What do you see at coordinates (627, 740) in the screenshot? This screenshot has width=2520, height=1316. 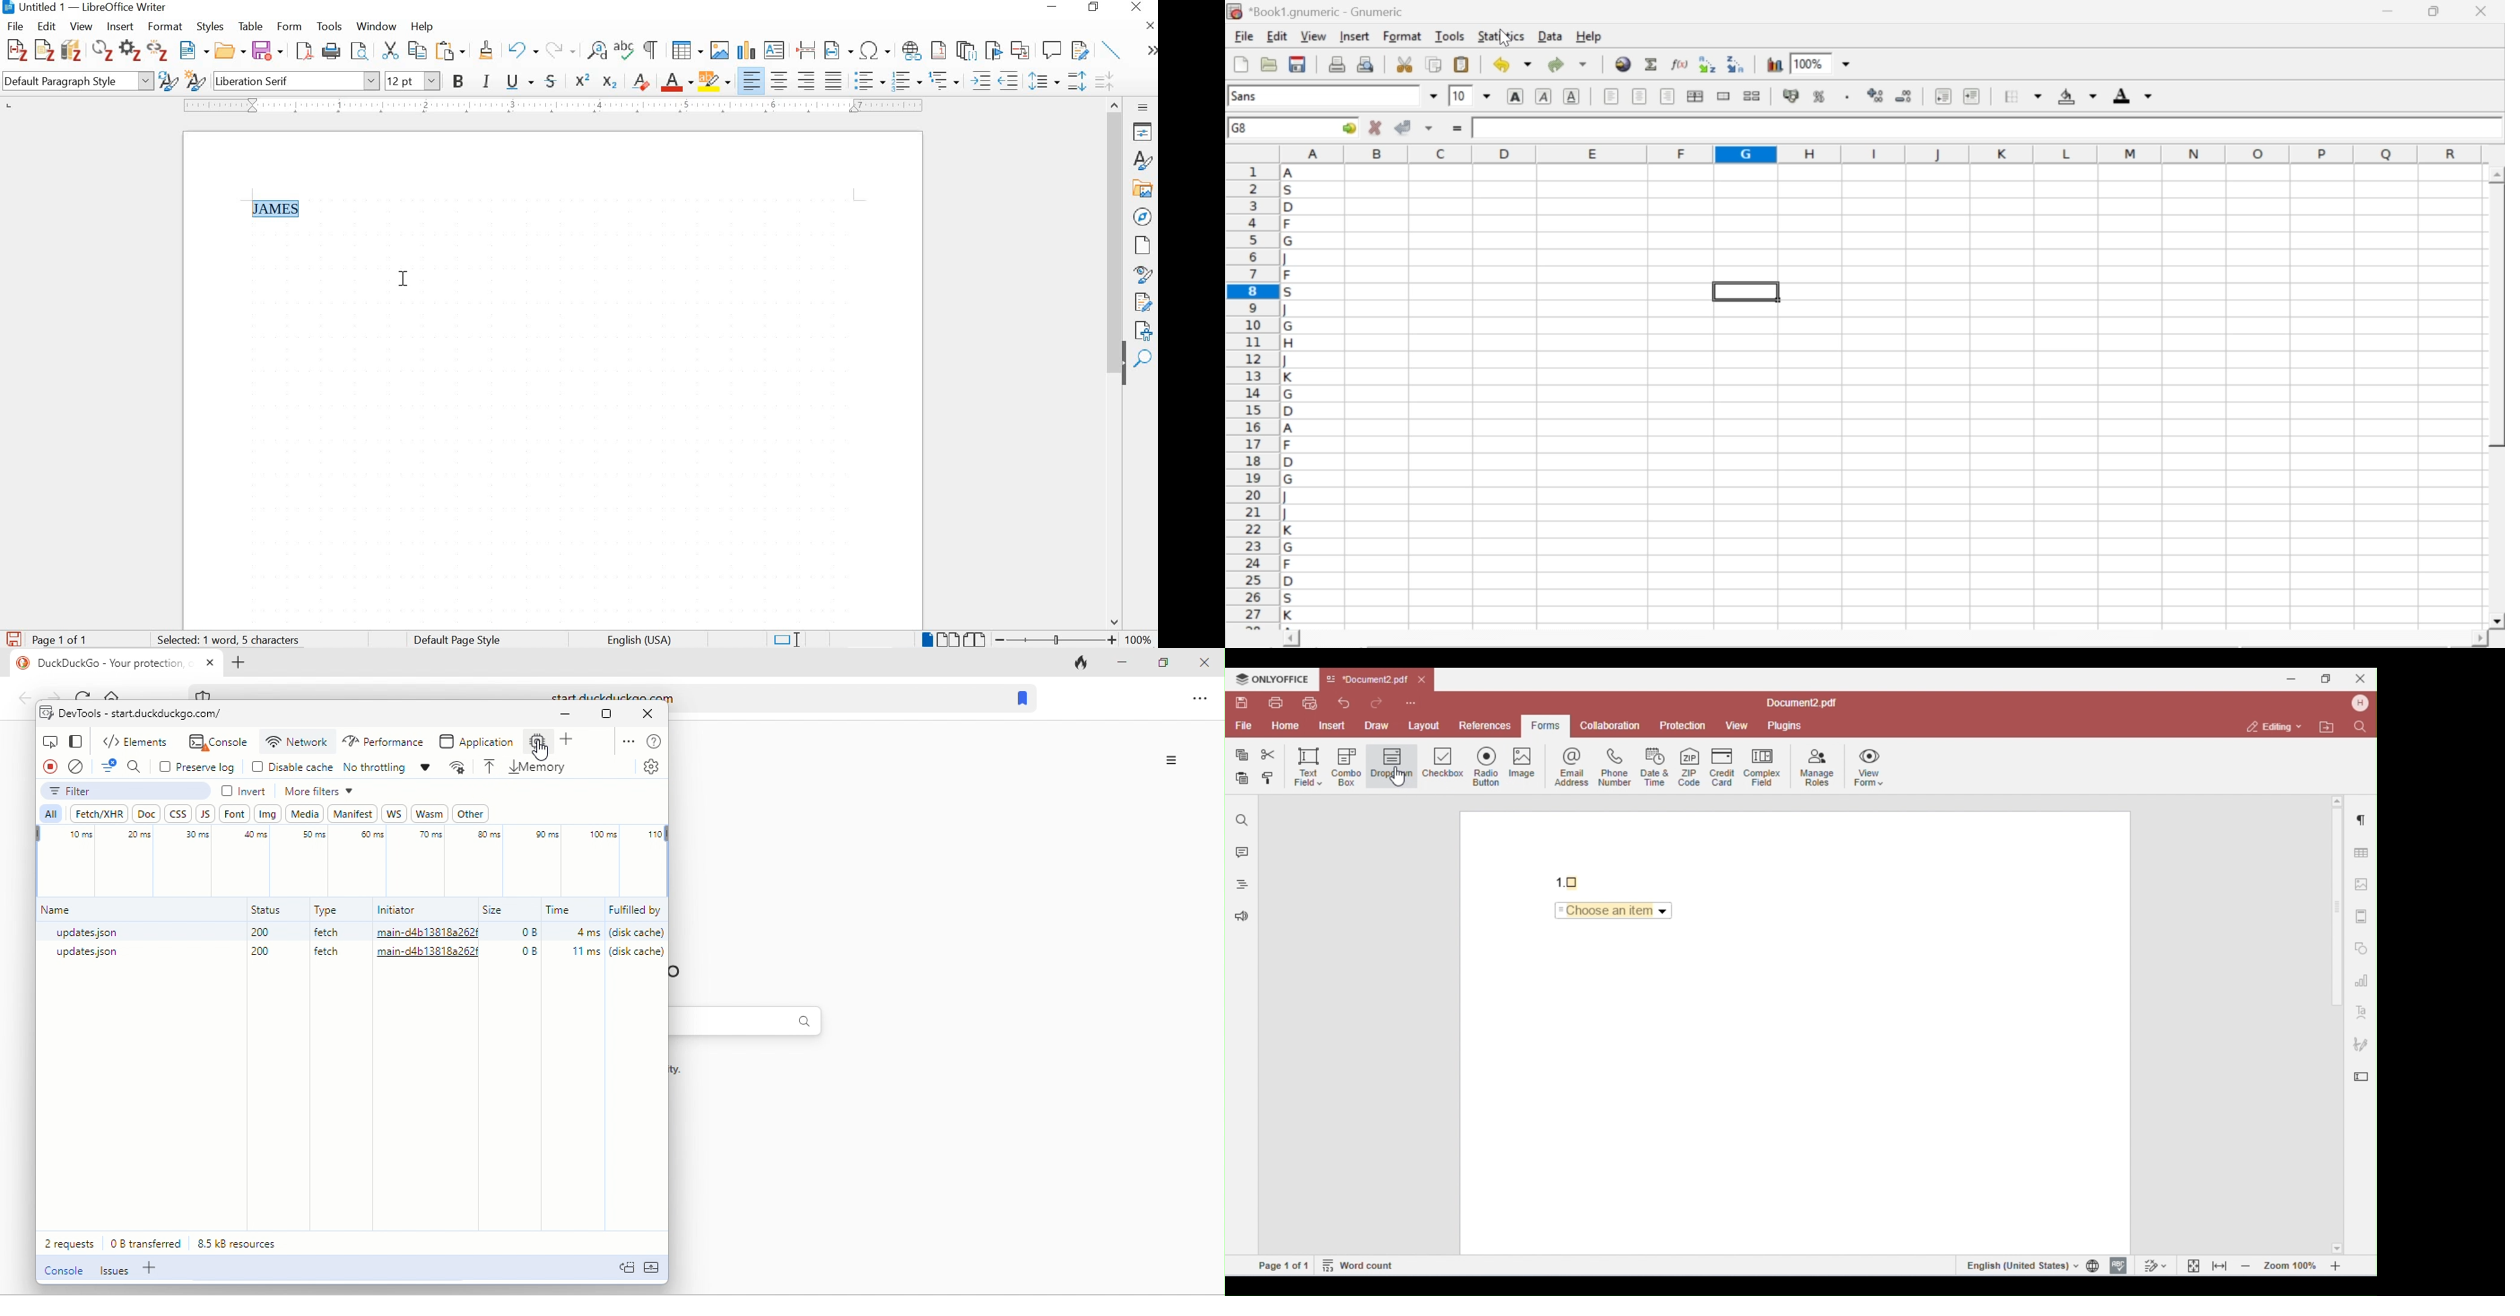 I see `option` at bounding box center [627, 740].